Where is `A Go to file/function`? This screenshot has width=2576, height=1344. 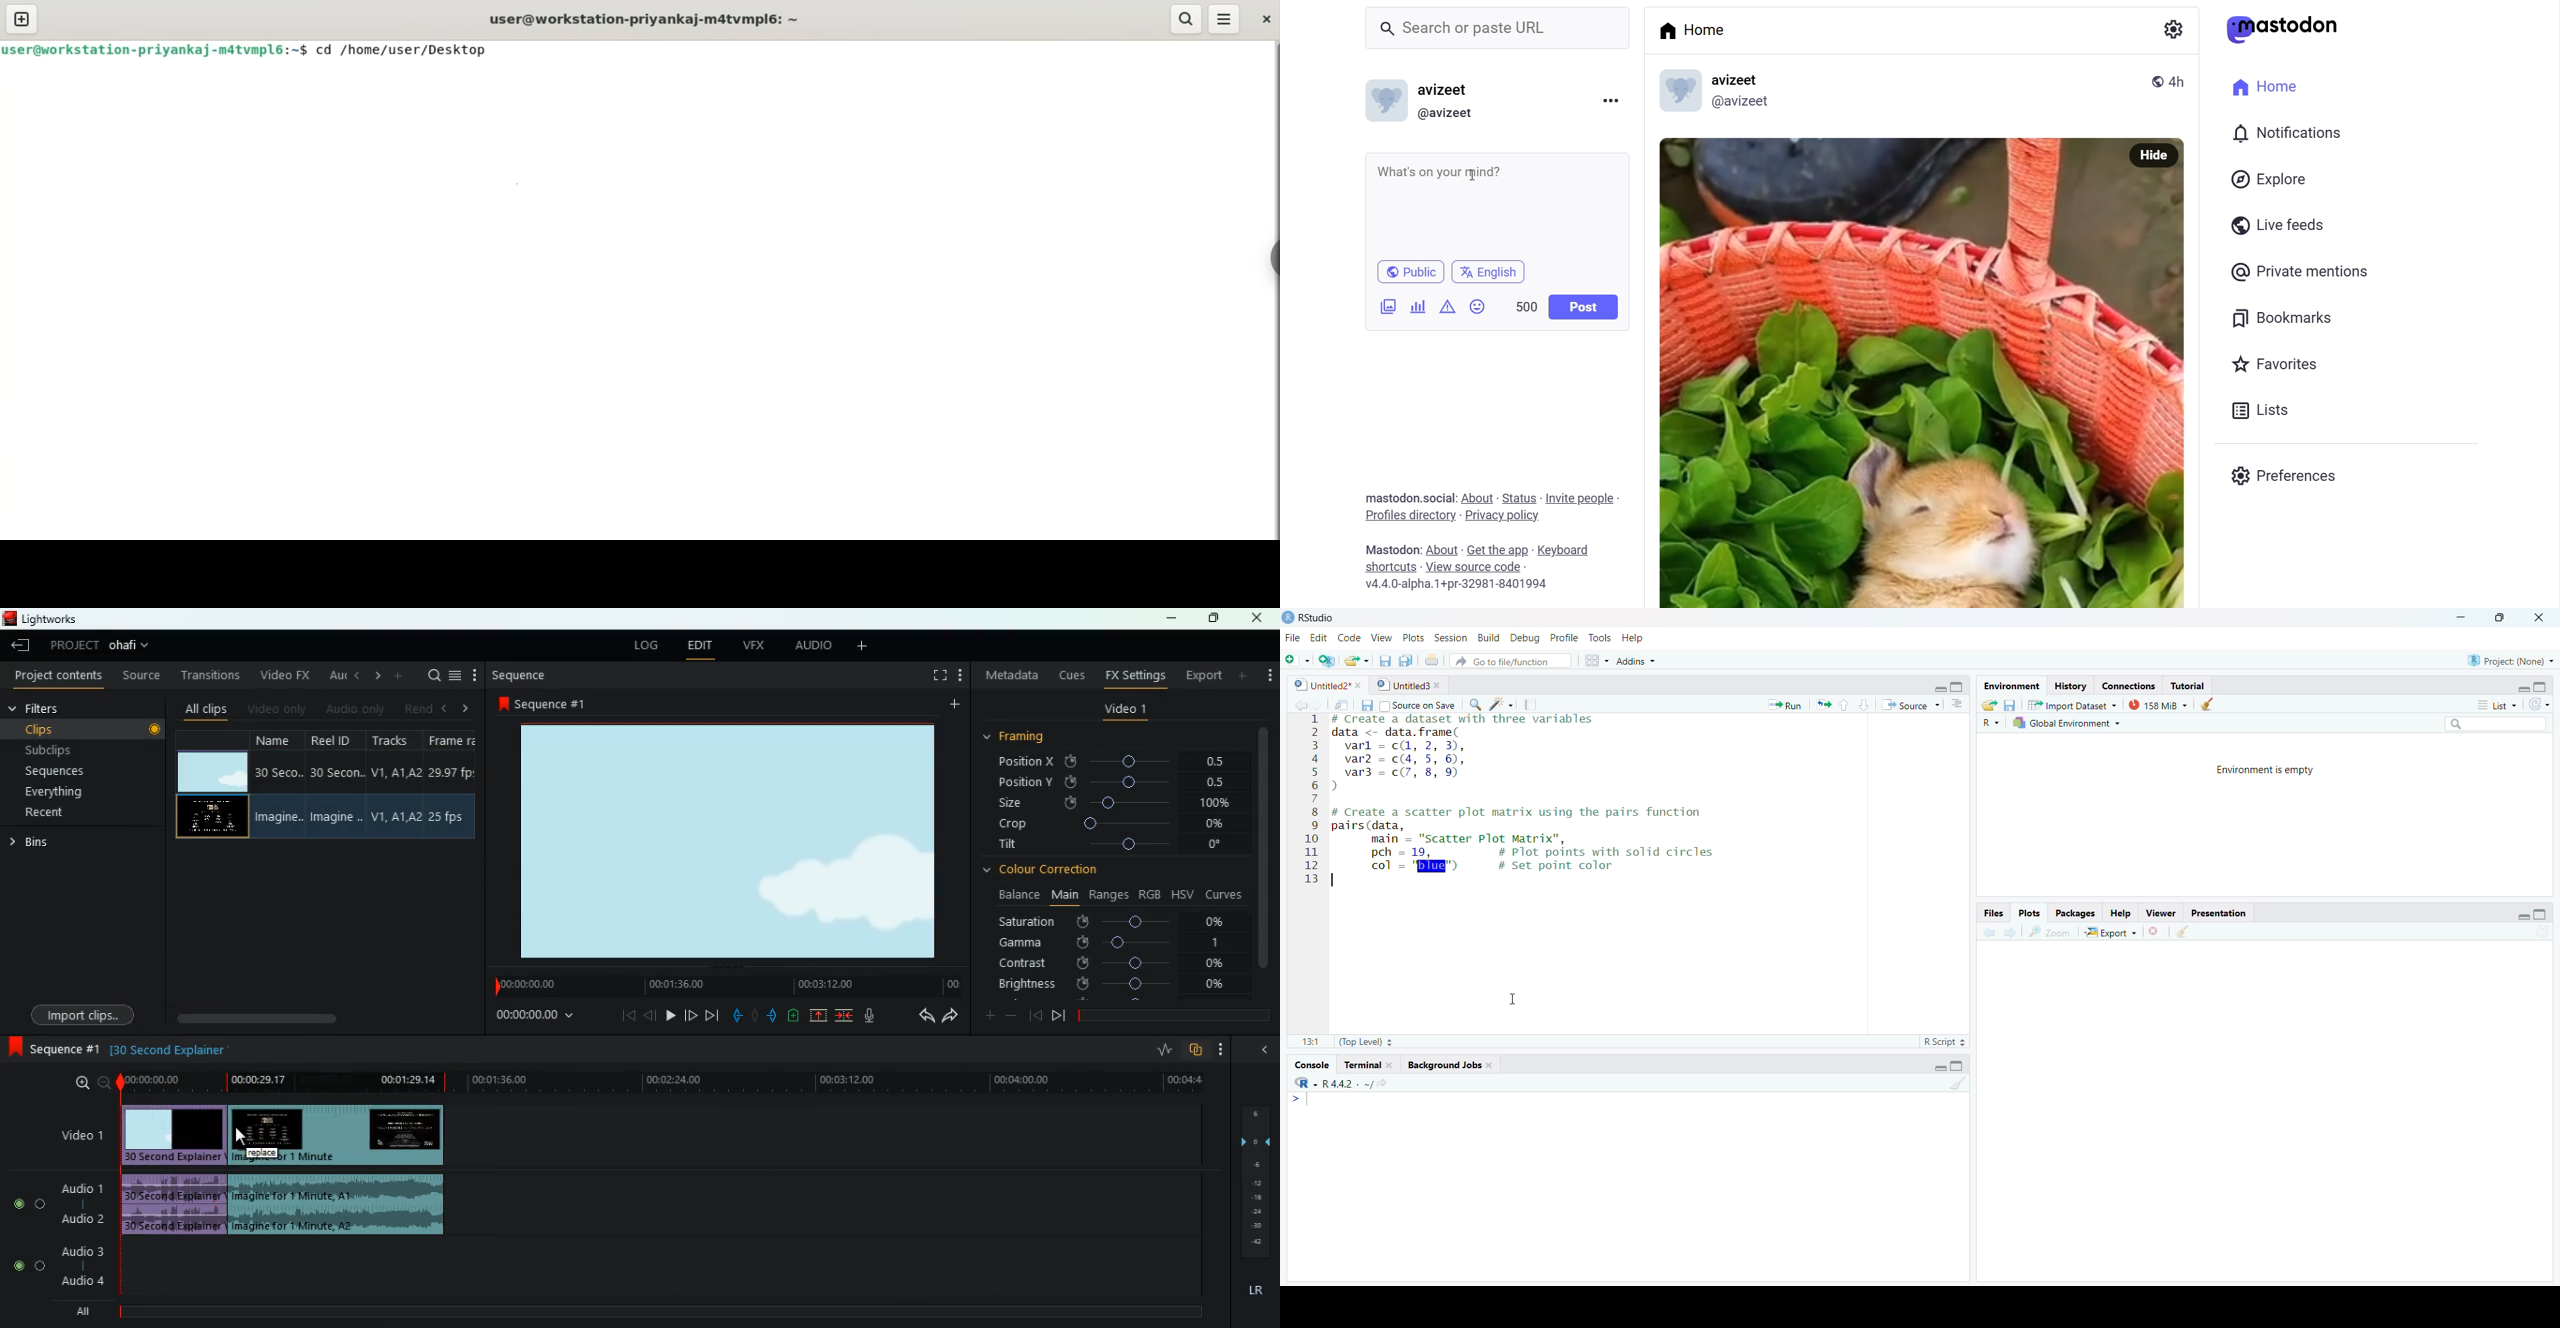
A Go to file/function is located at coordinates (1510, 661).